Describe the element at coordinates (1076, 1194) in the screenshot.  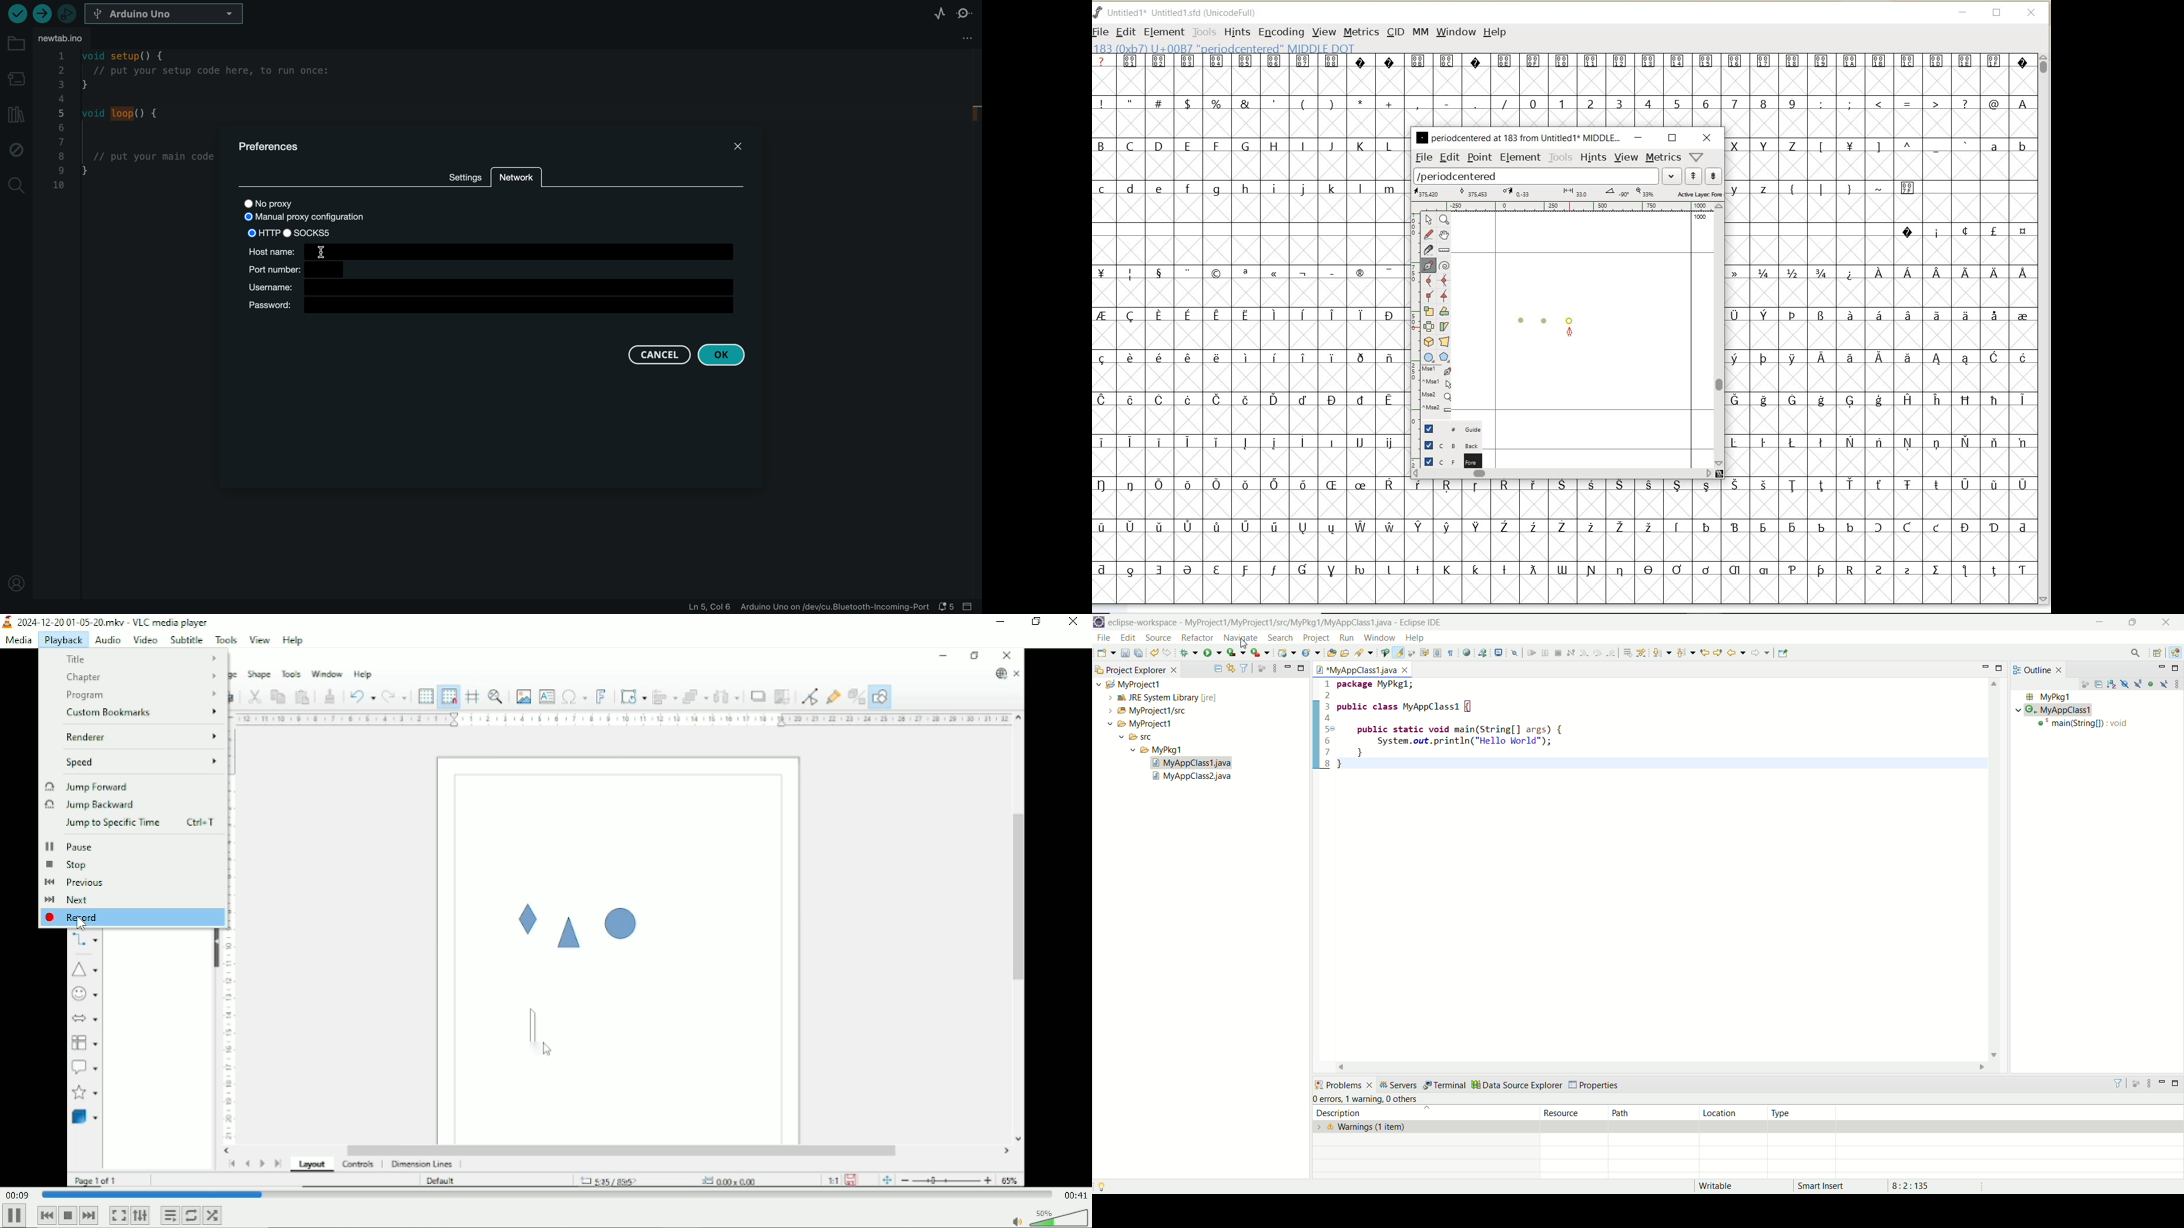
I see `Total duration` at that location.